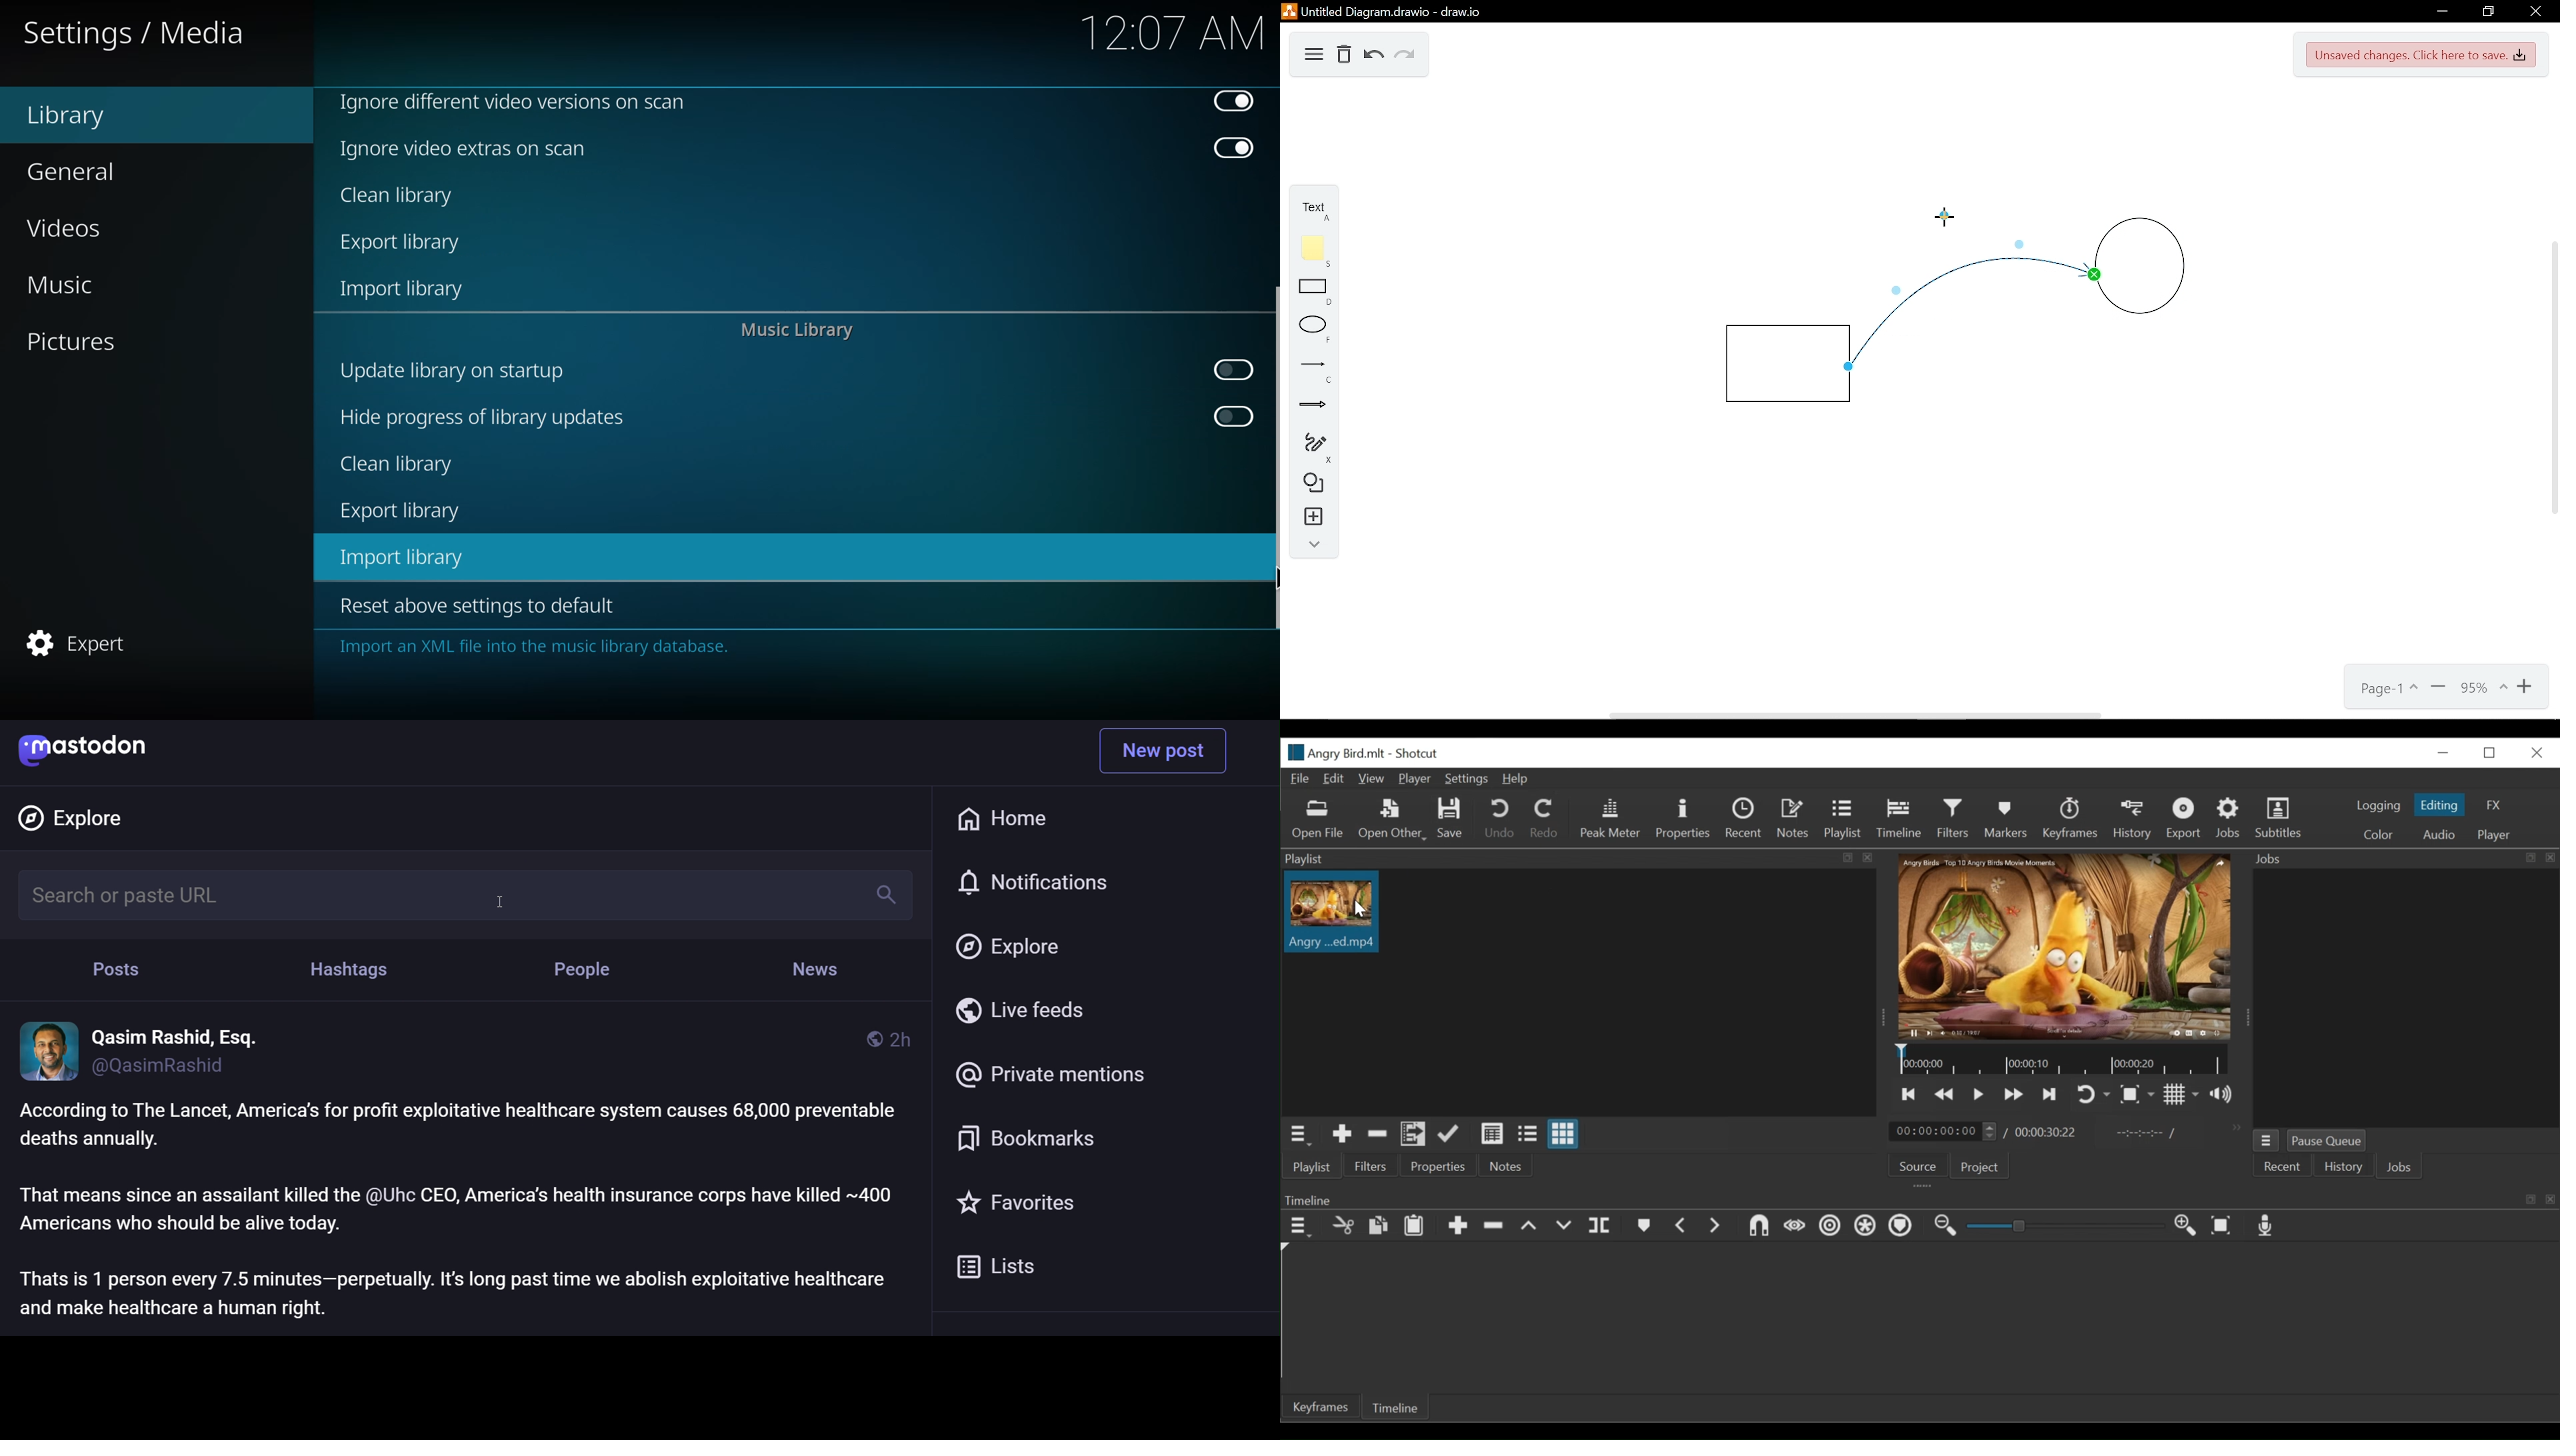 Image resolution: width=2576 pixels, height=1456 pixels. What do you see at coordinates (1333, 752) in the screenshot?
I see `File Name` at bounding box center [1333, 752].